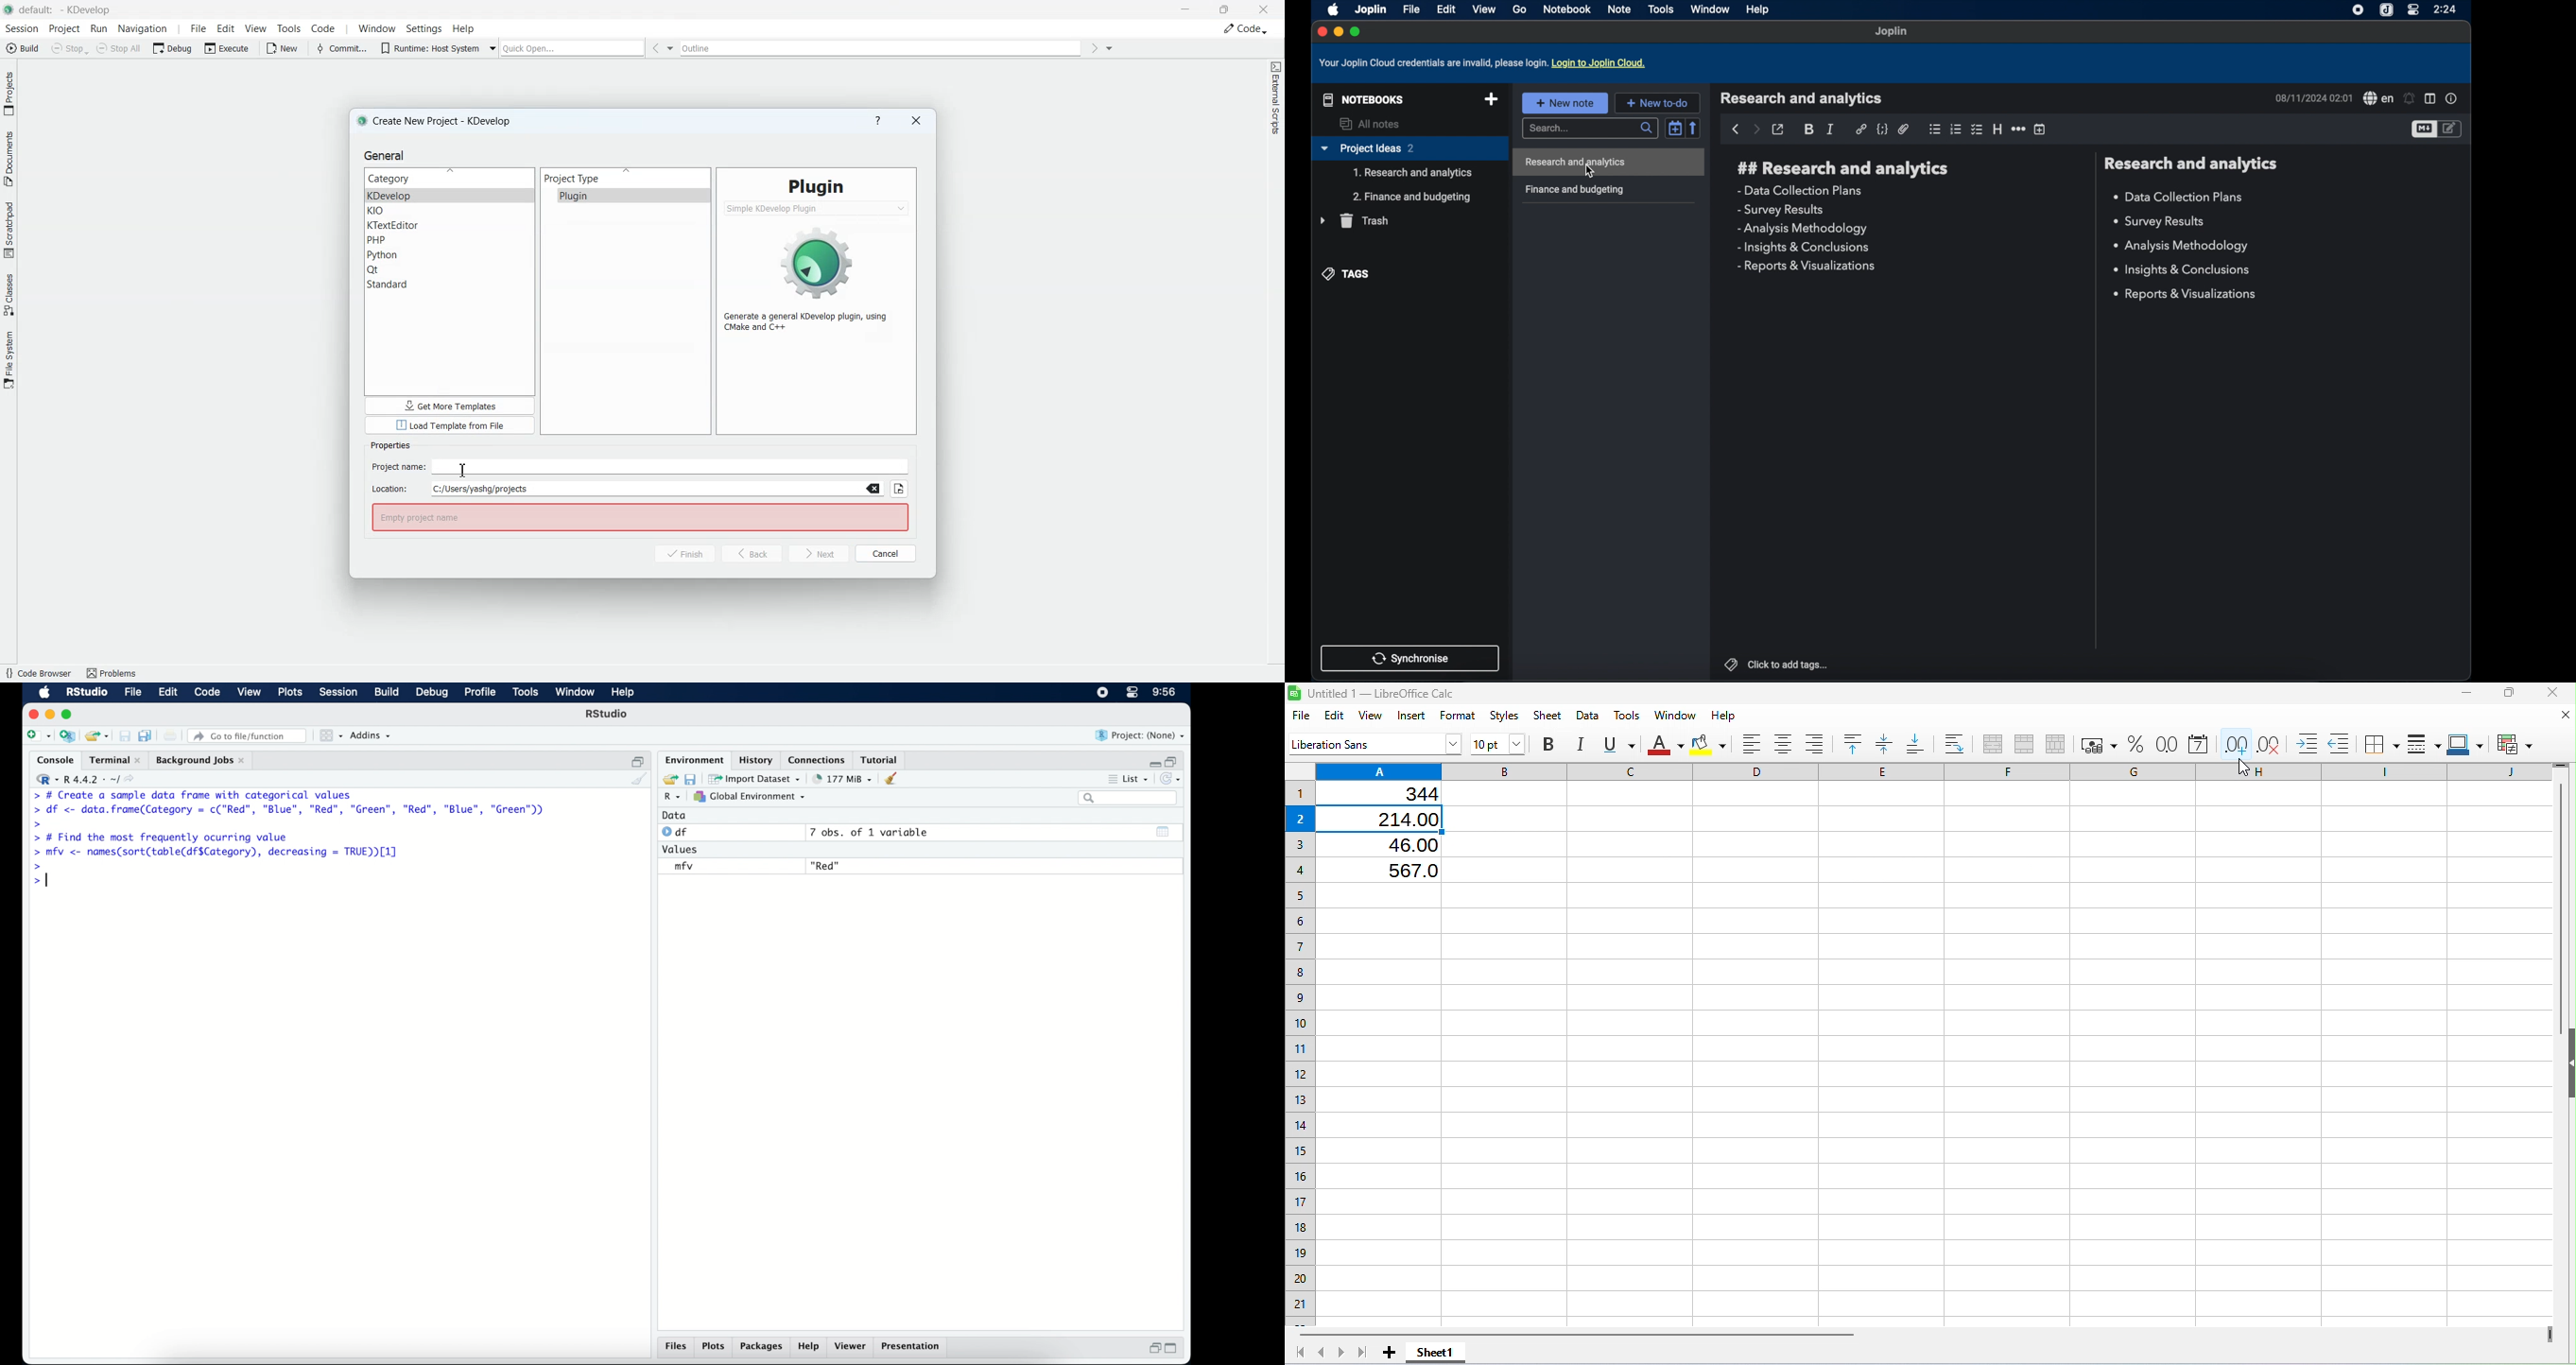 The height and width of the screenshot is (1372, 2576). I want to click on Data, so click(1589, 714).